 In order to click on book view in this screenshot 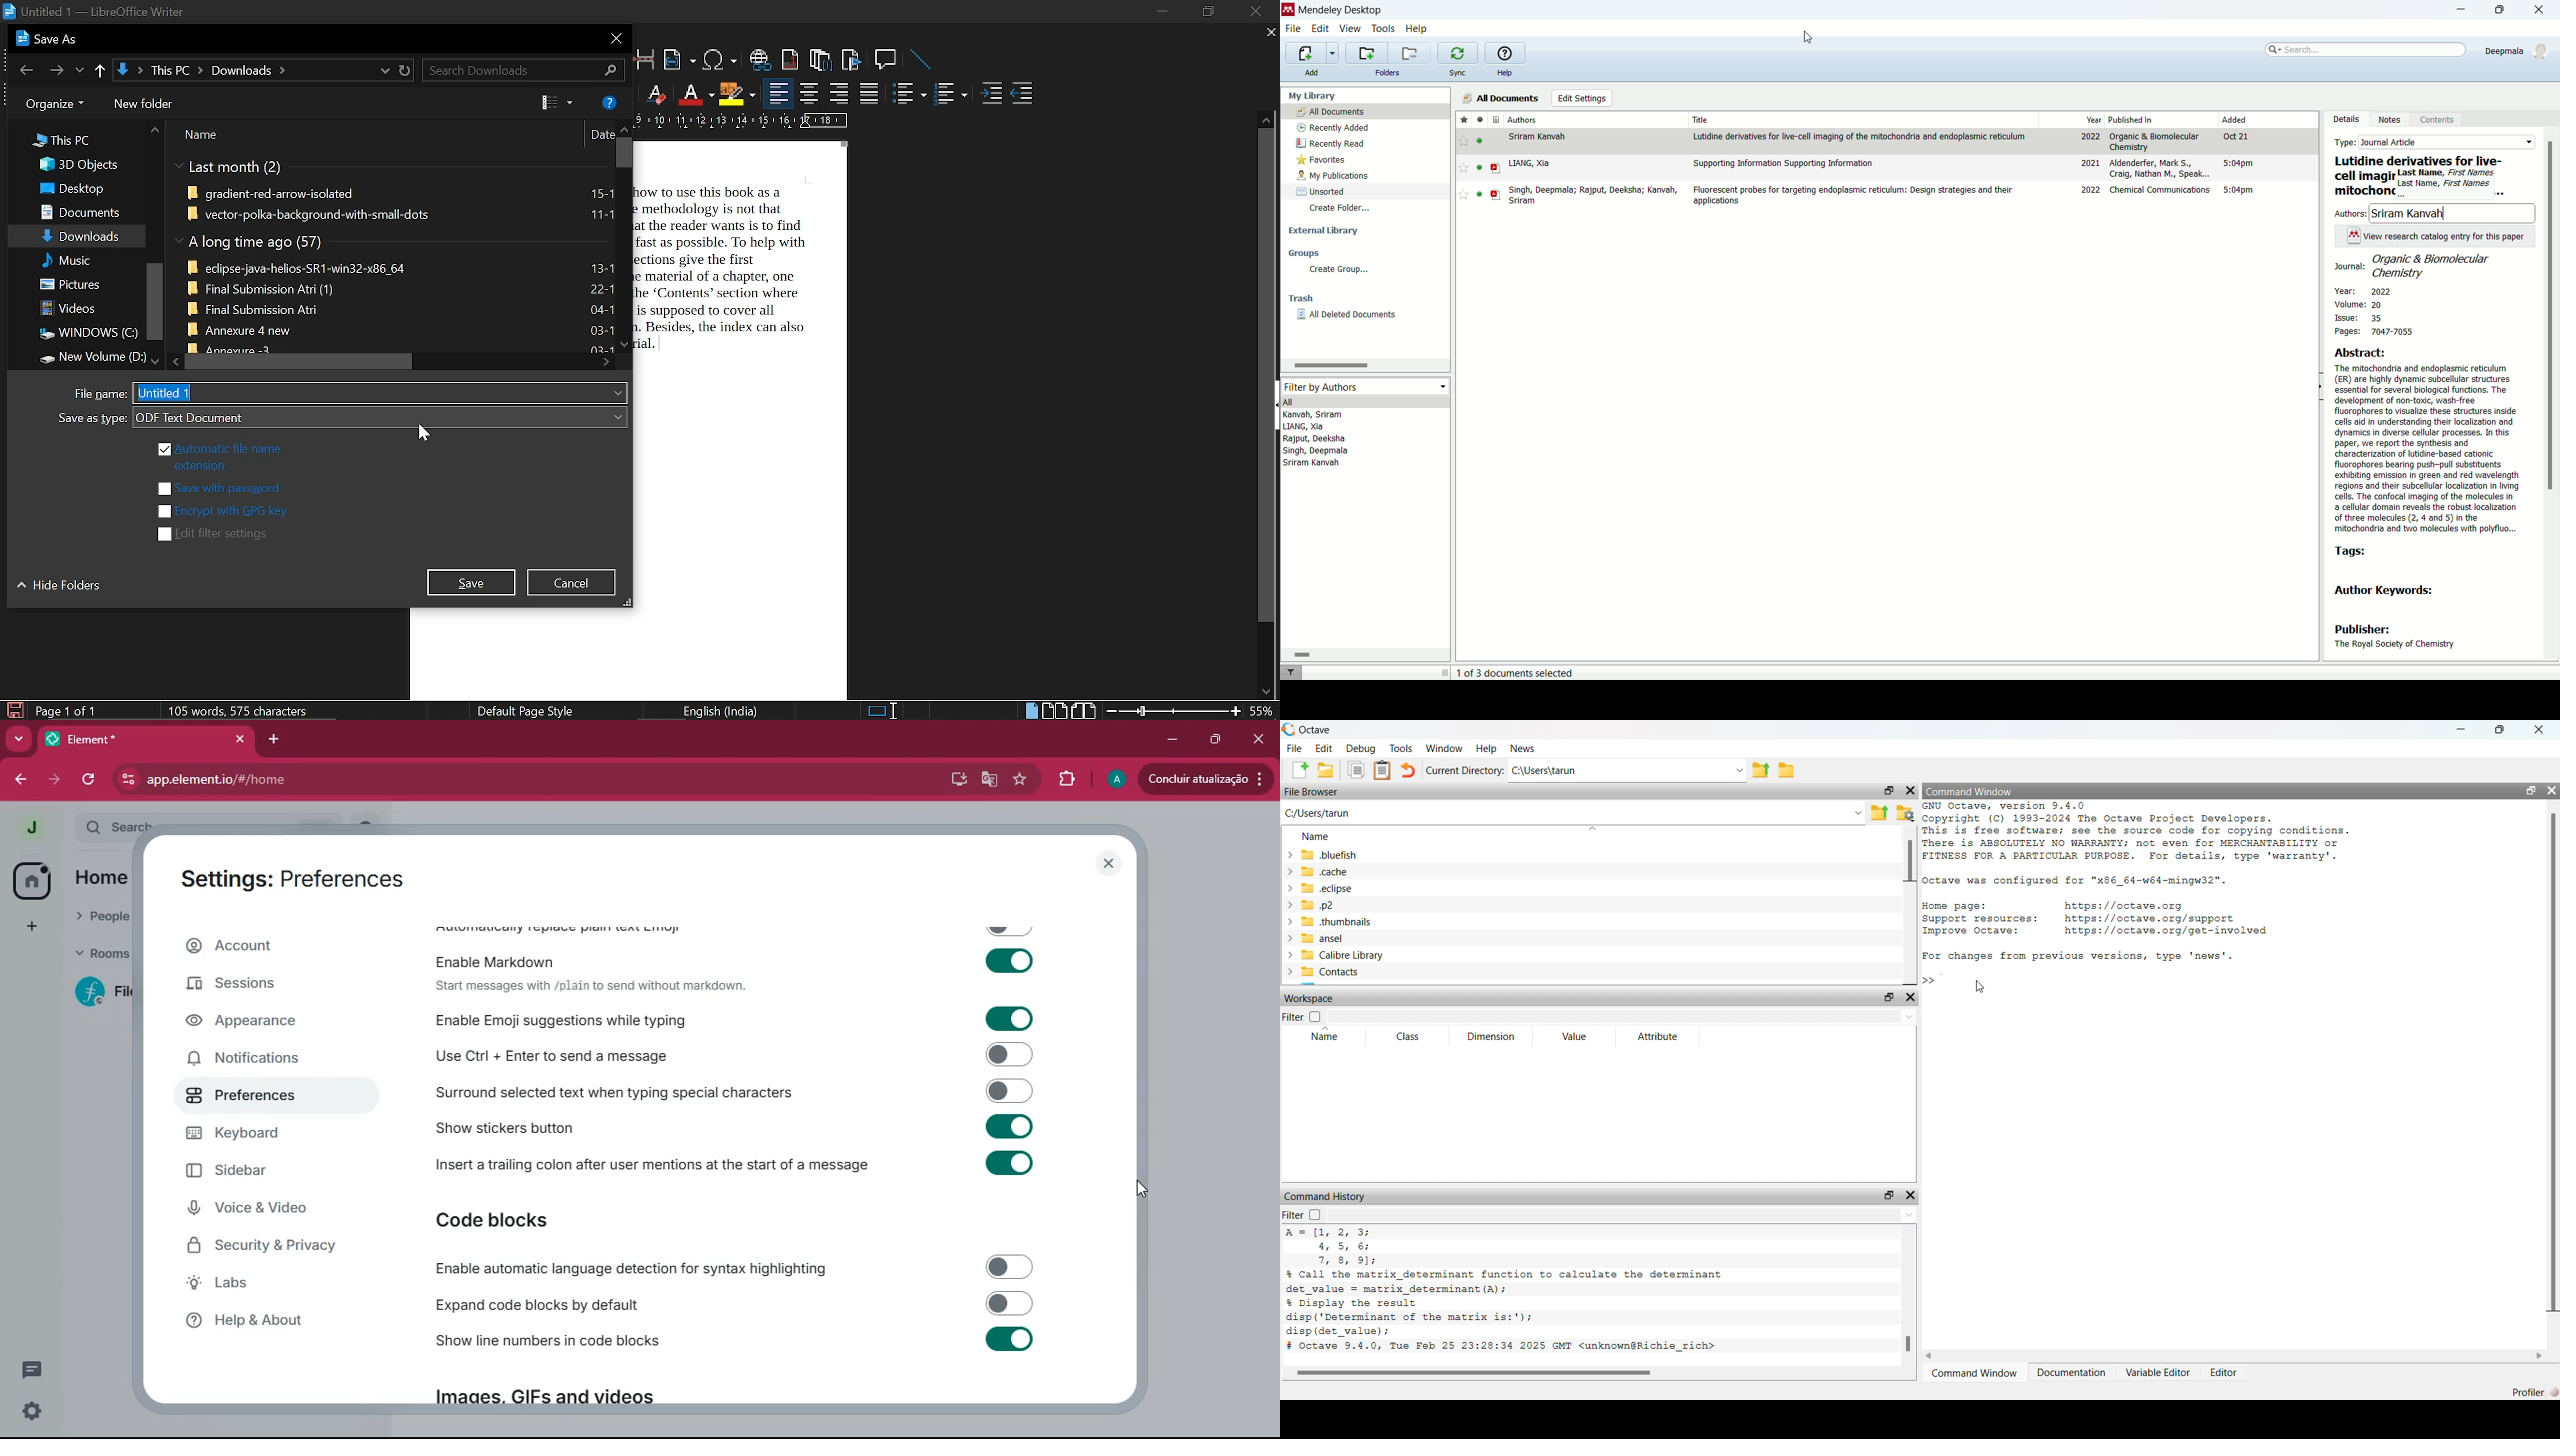, I will do `click(1083, 711)`.